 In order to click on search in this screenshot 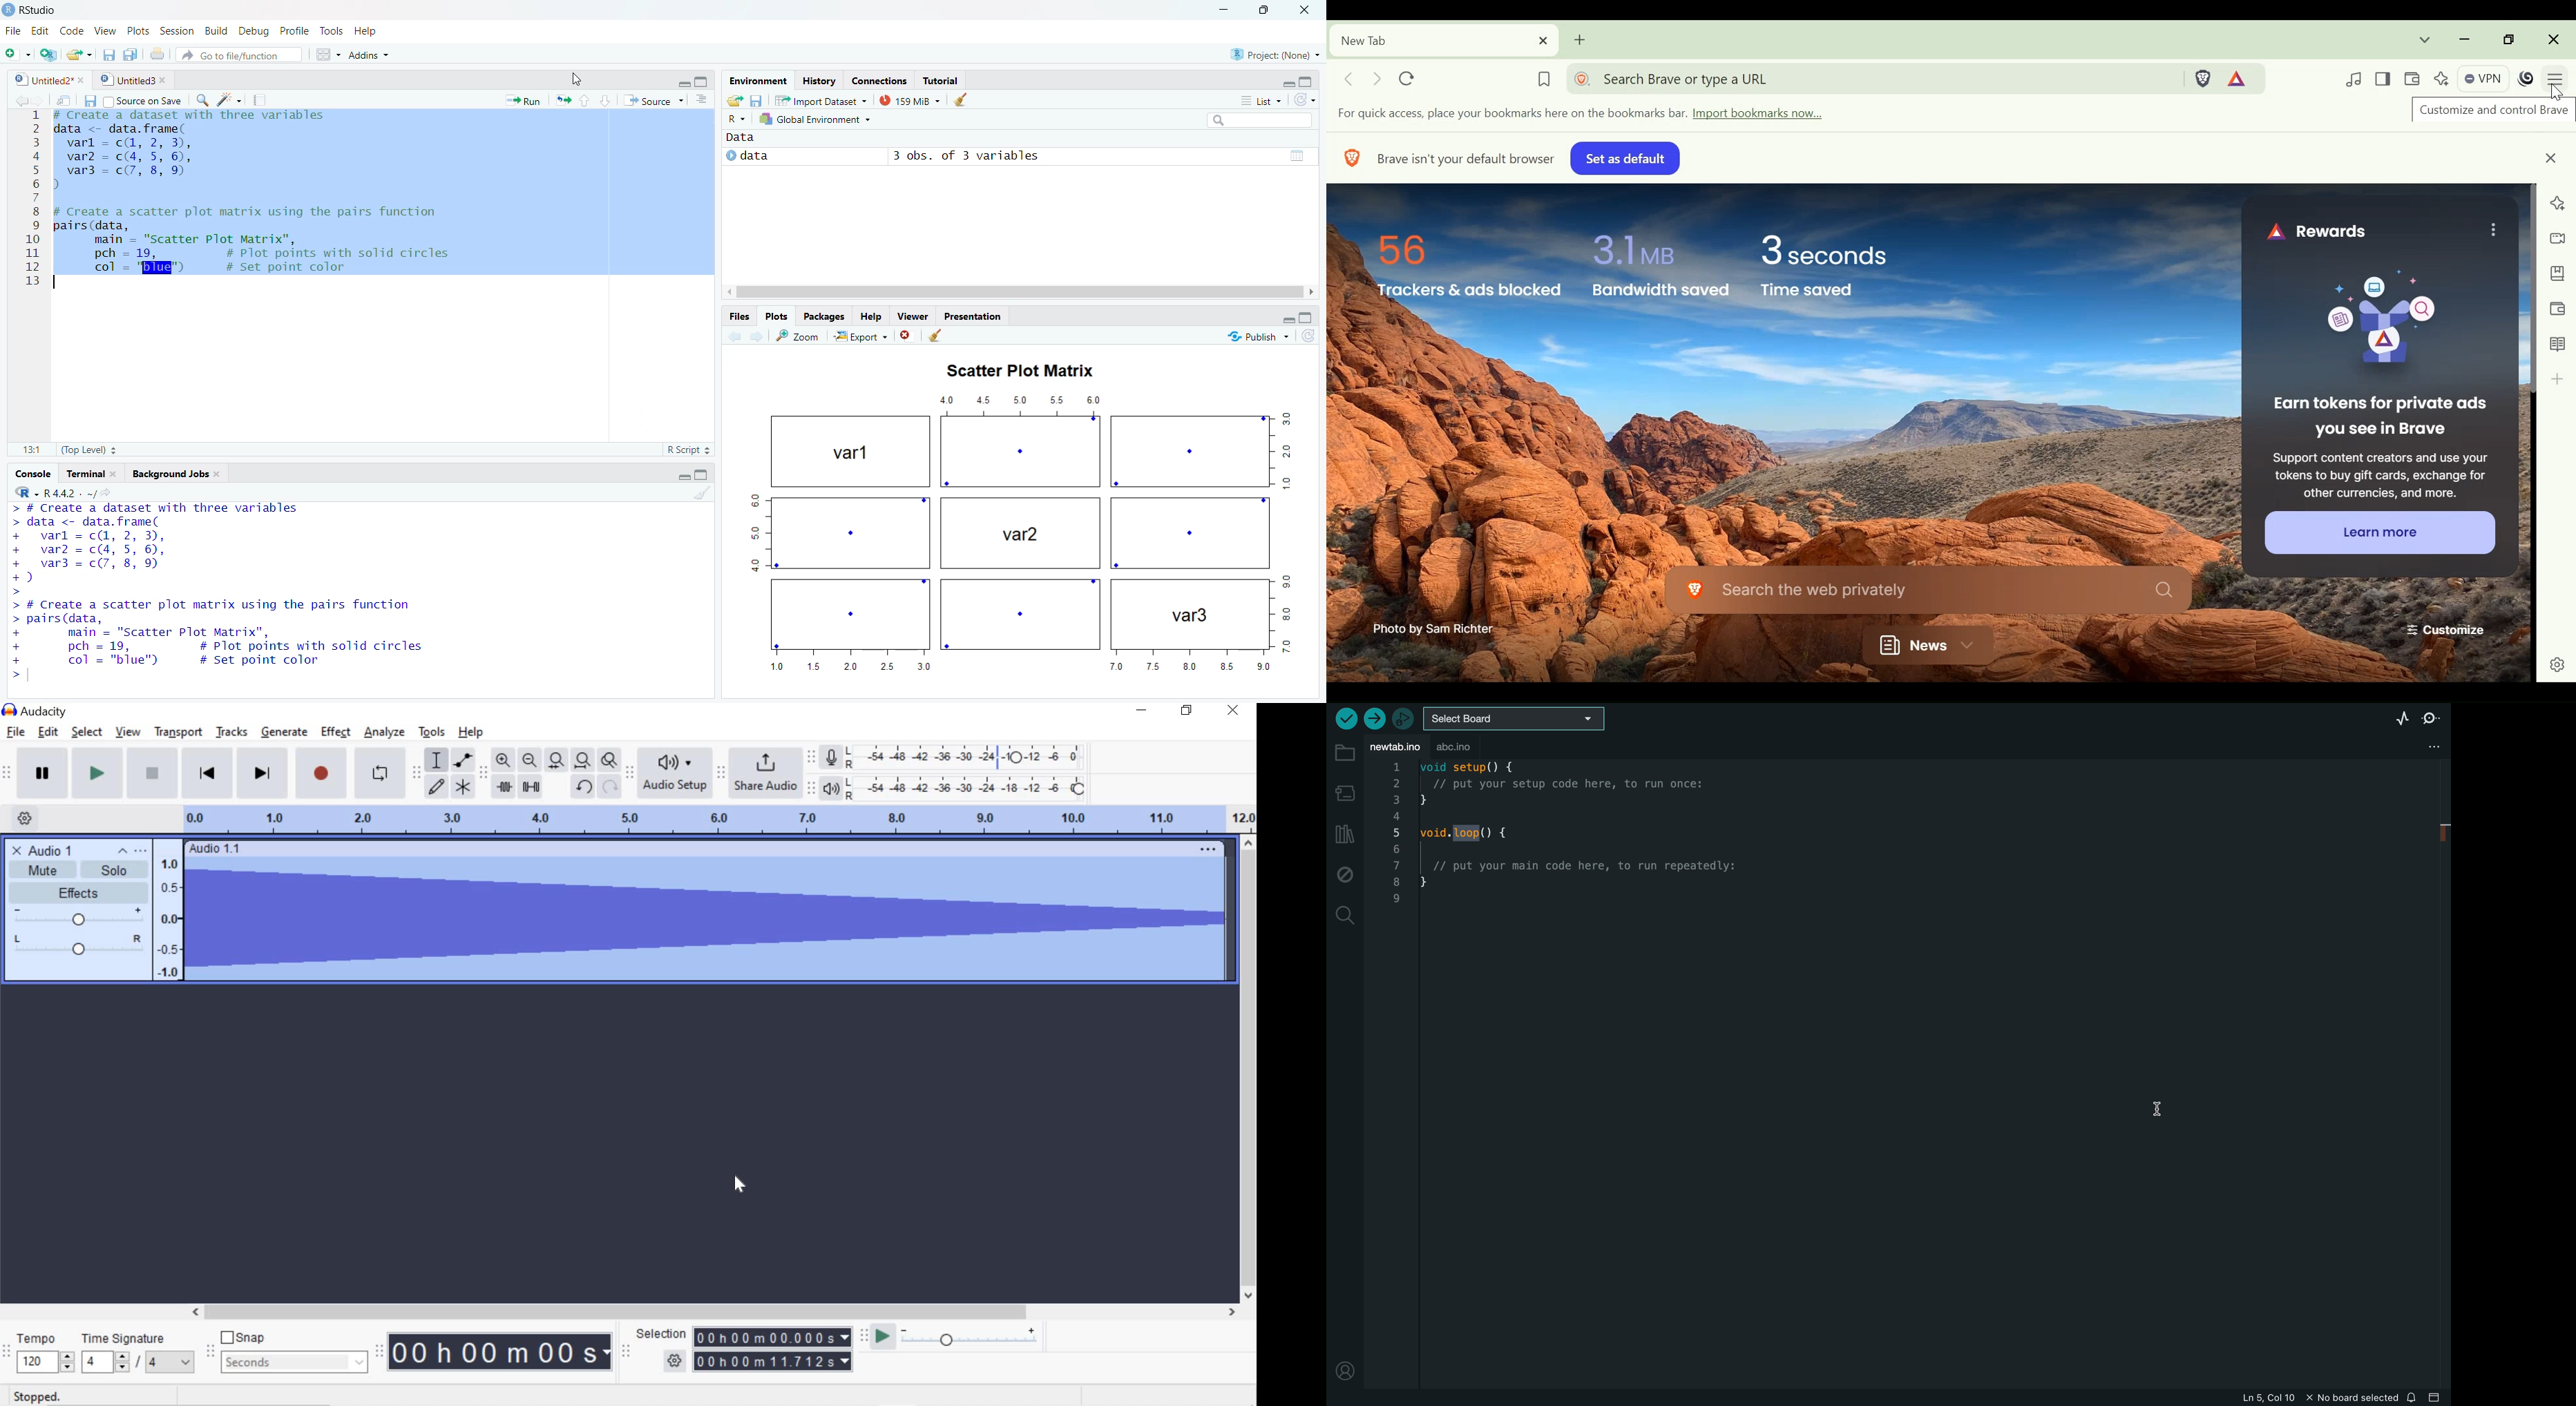, I will do `click(1345, 915)`.